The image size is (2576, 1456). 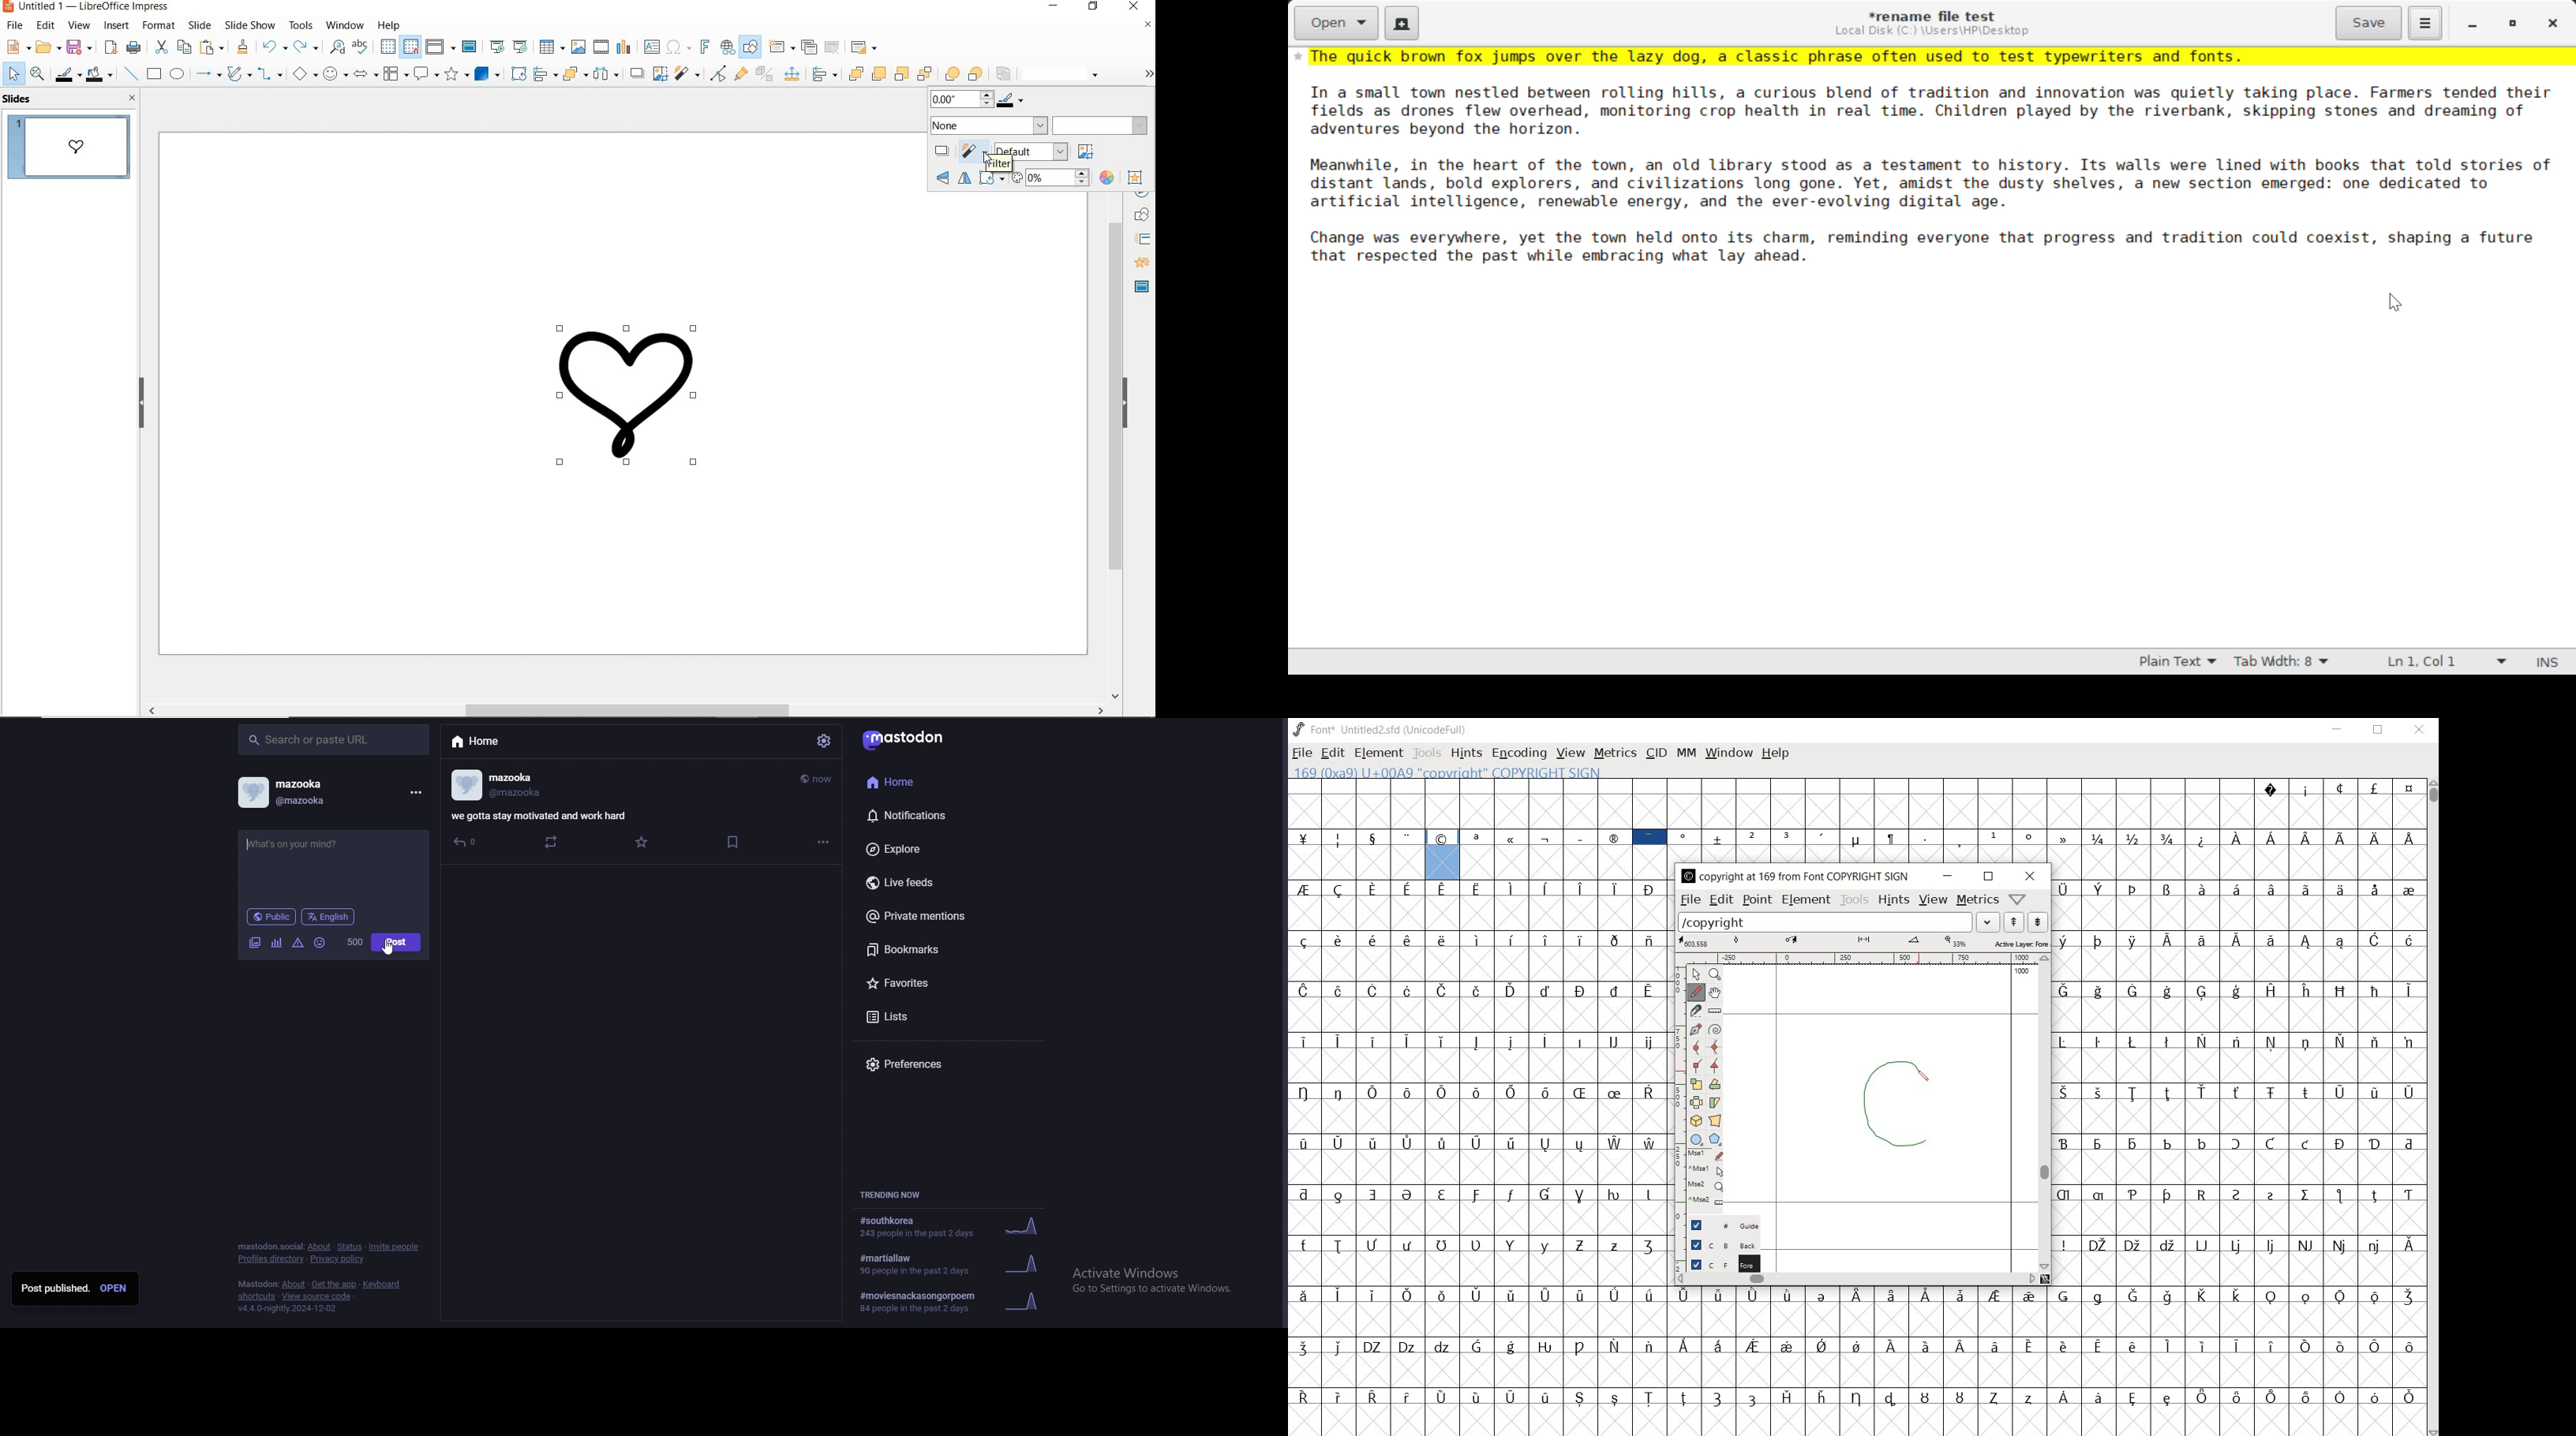 What do you see at coordinates (1135, 177) in the screenshot?
I see `interaction` at bounding box center [1135, 177].